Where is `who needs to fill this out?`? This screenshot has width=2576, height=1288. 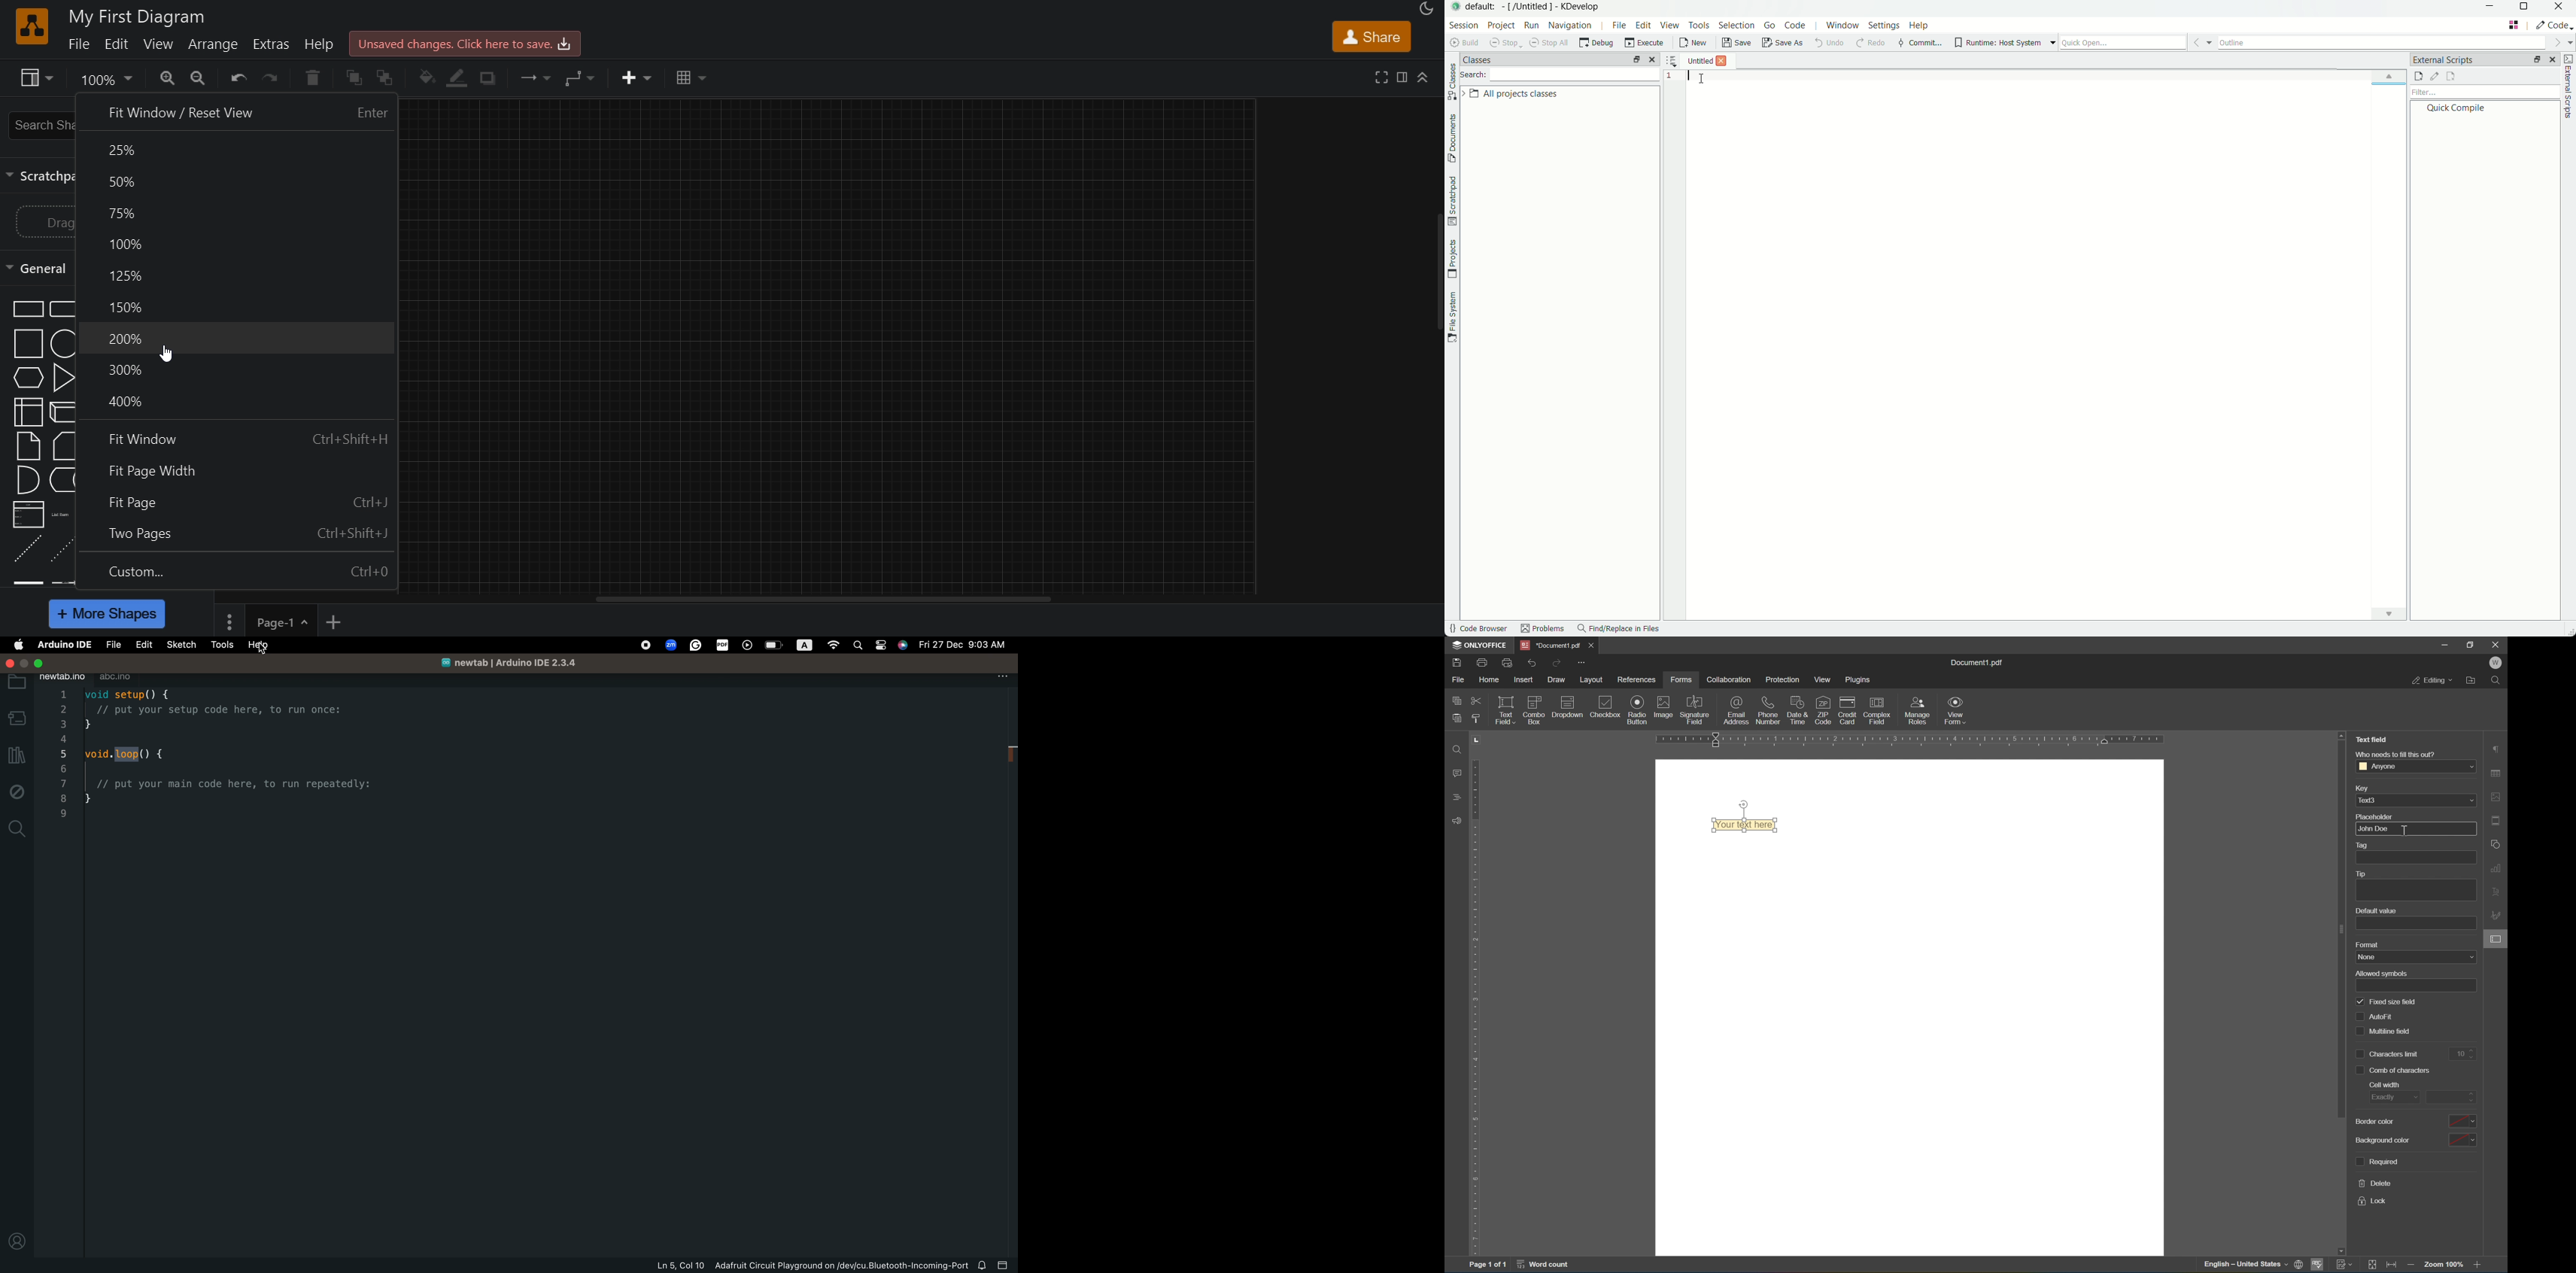
who needs to fill this out? is located at coordinates (2401, 753).